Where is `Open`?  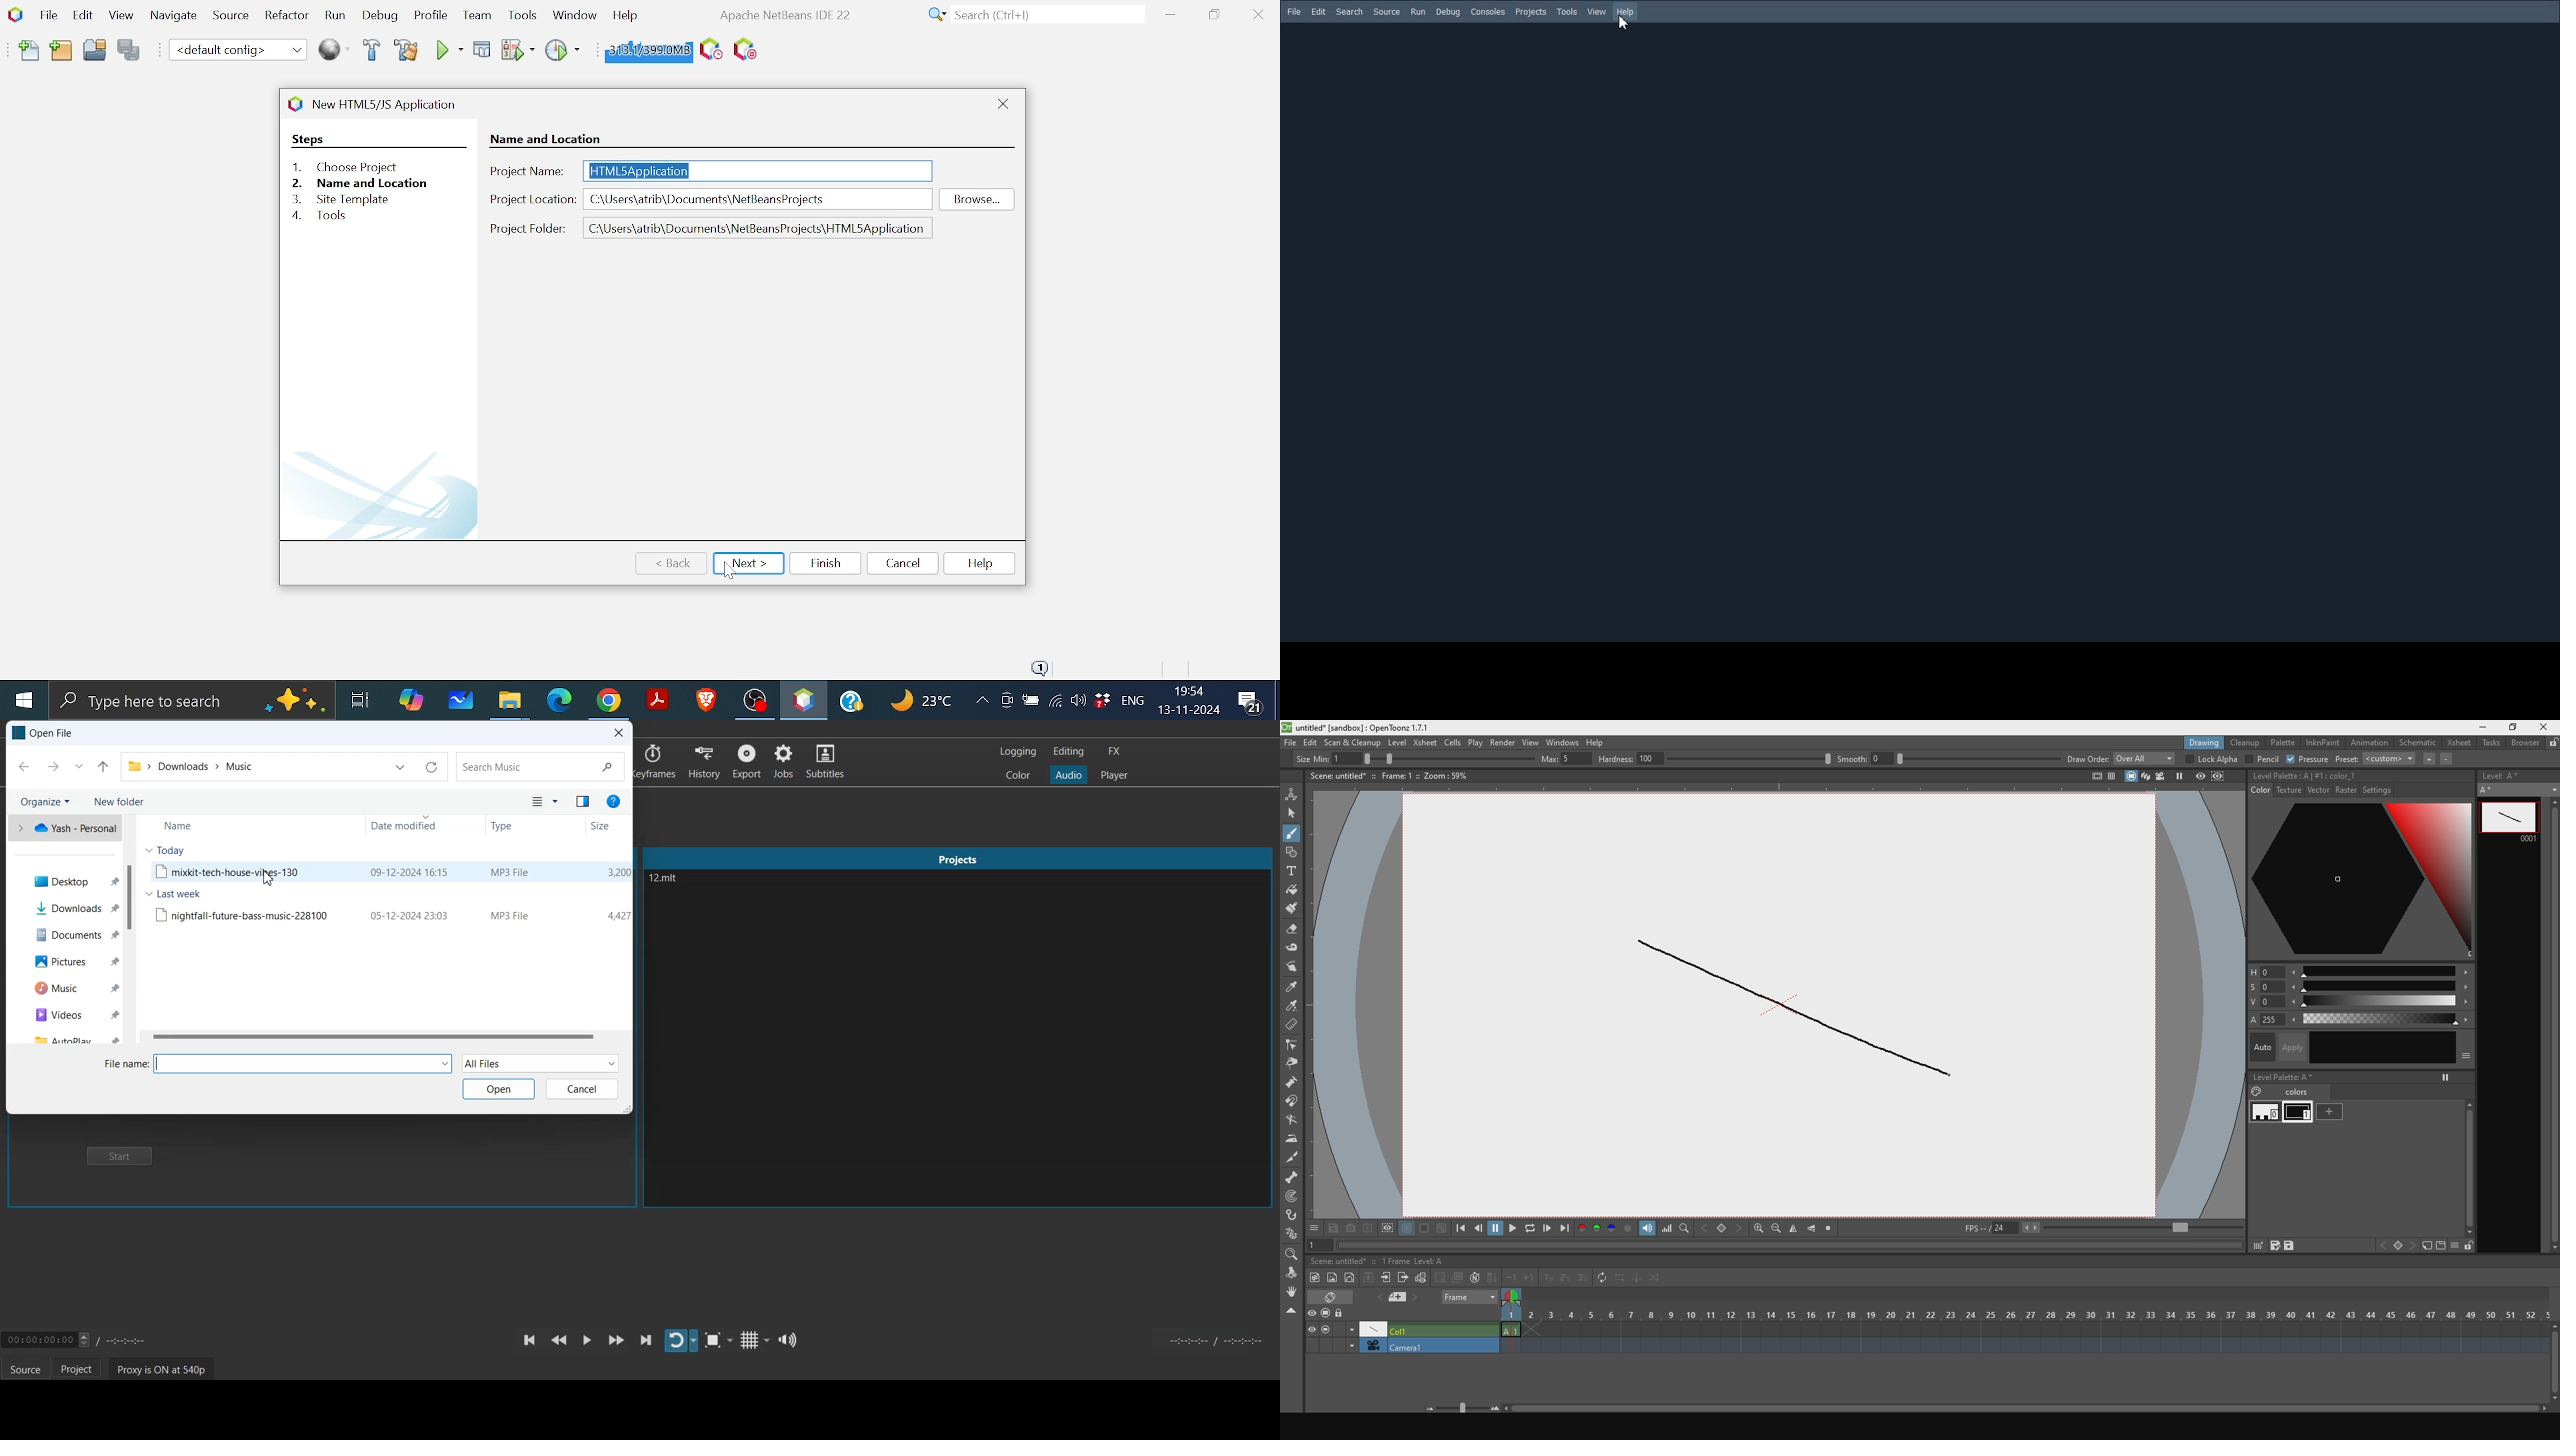 Open is located at coordinates (498, 1089).